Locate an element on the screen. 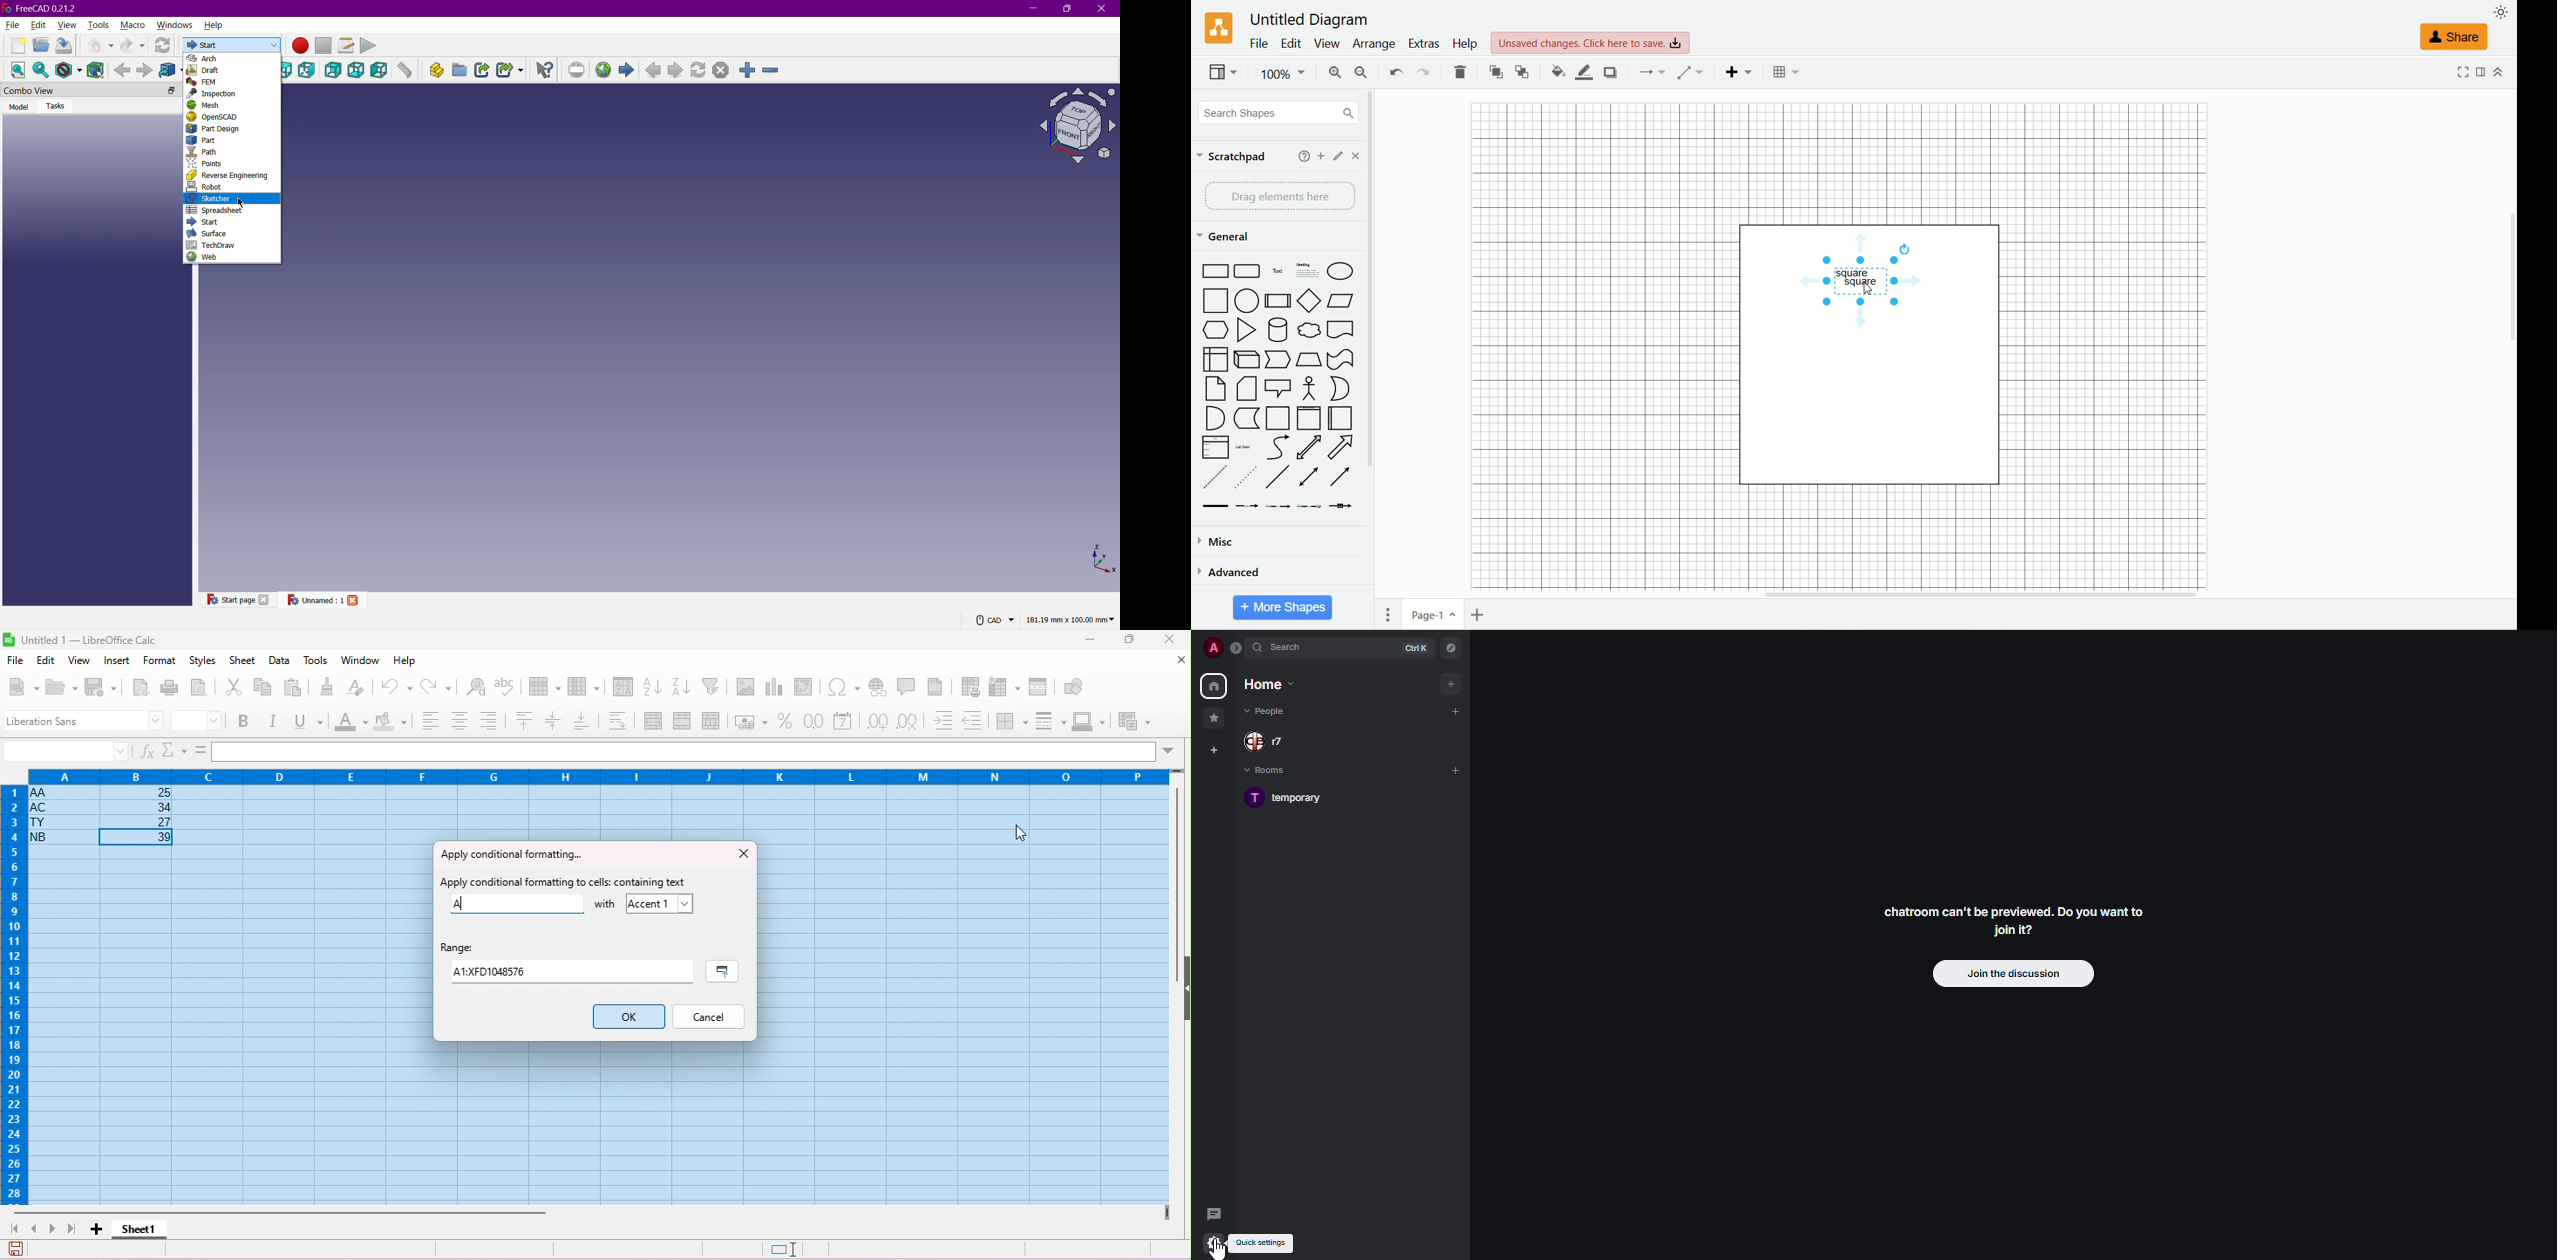  close is located at coordinates (265, 600).